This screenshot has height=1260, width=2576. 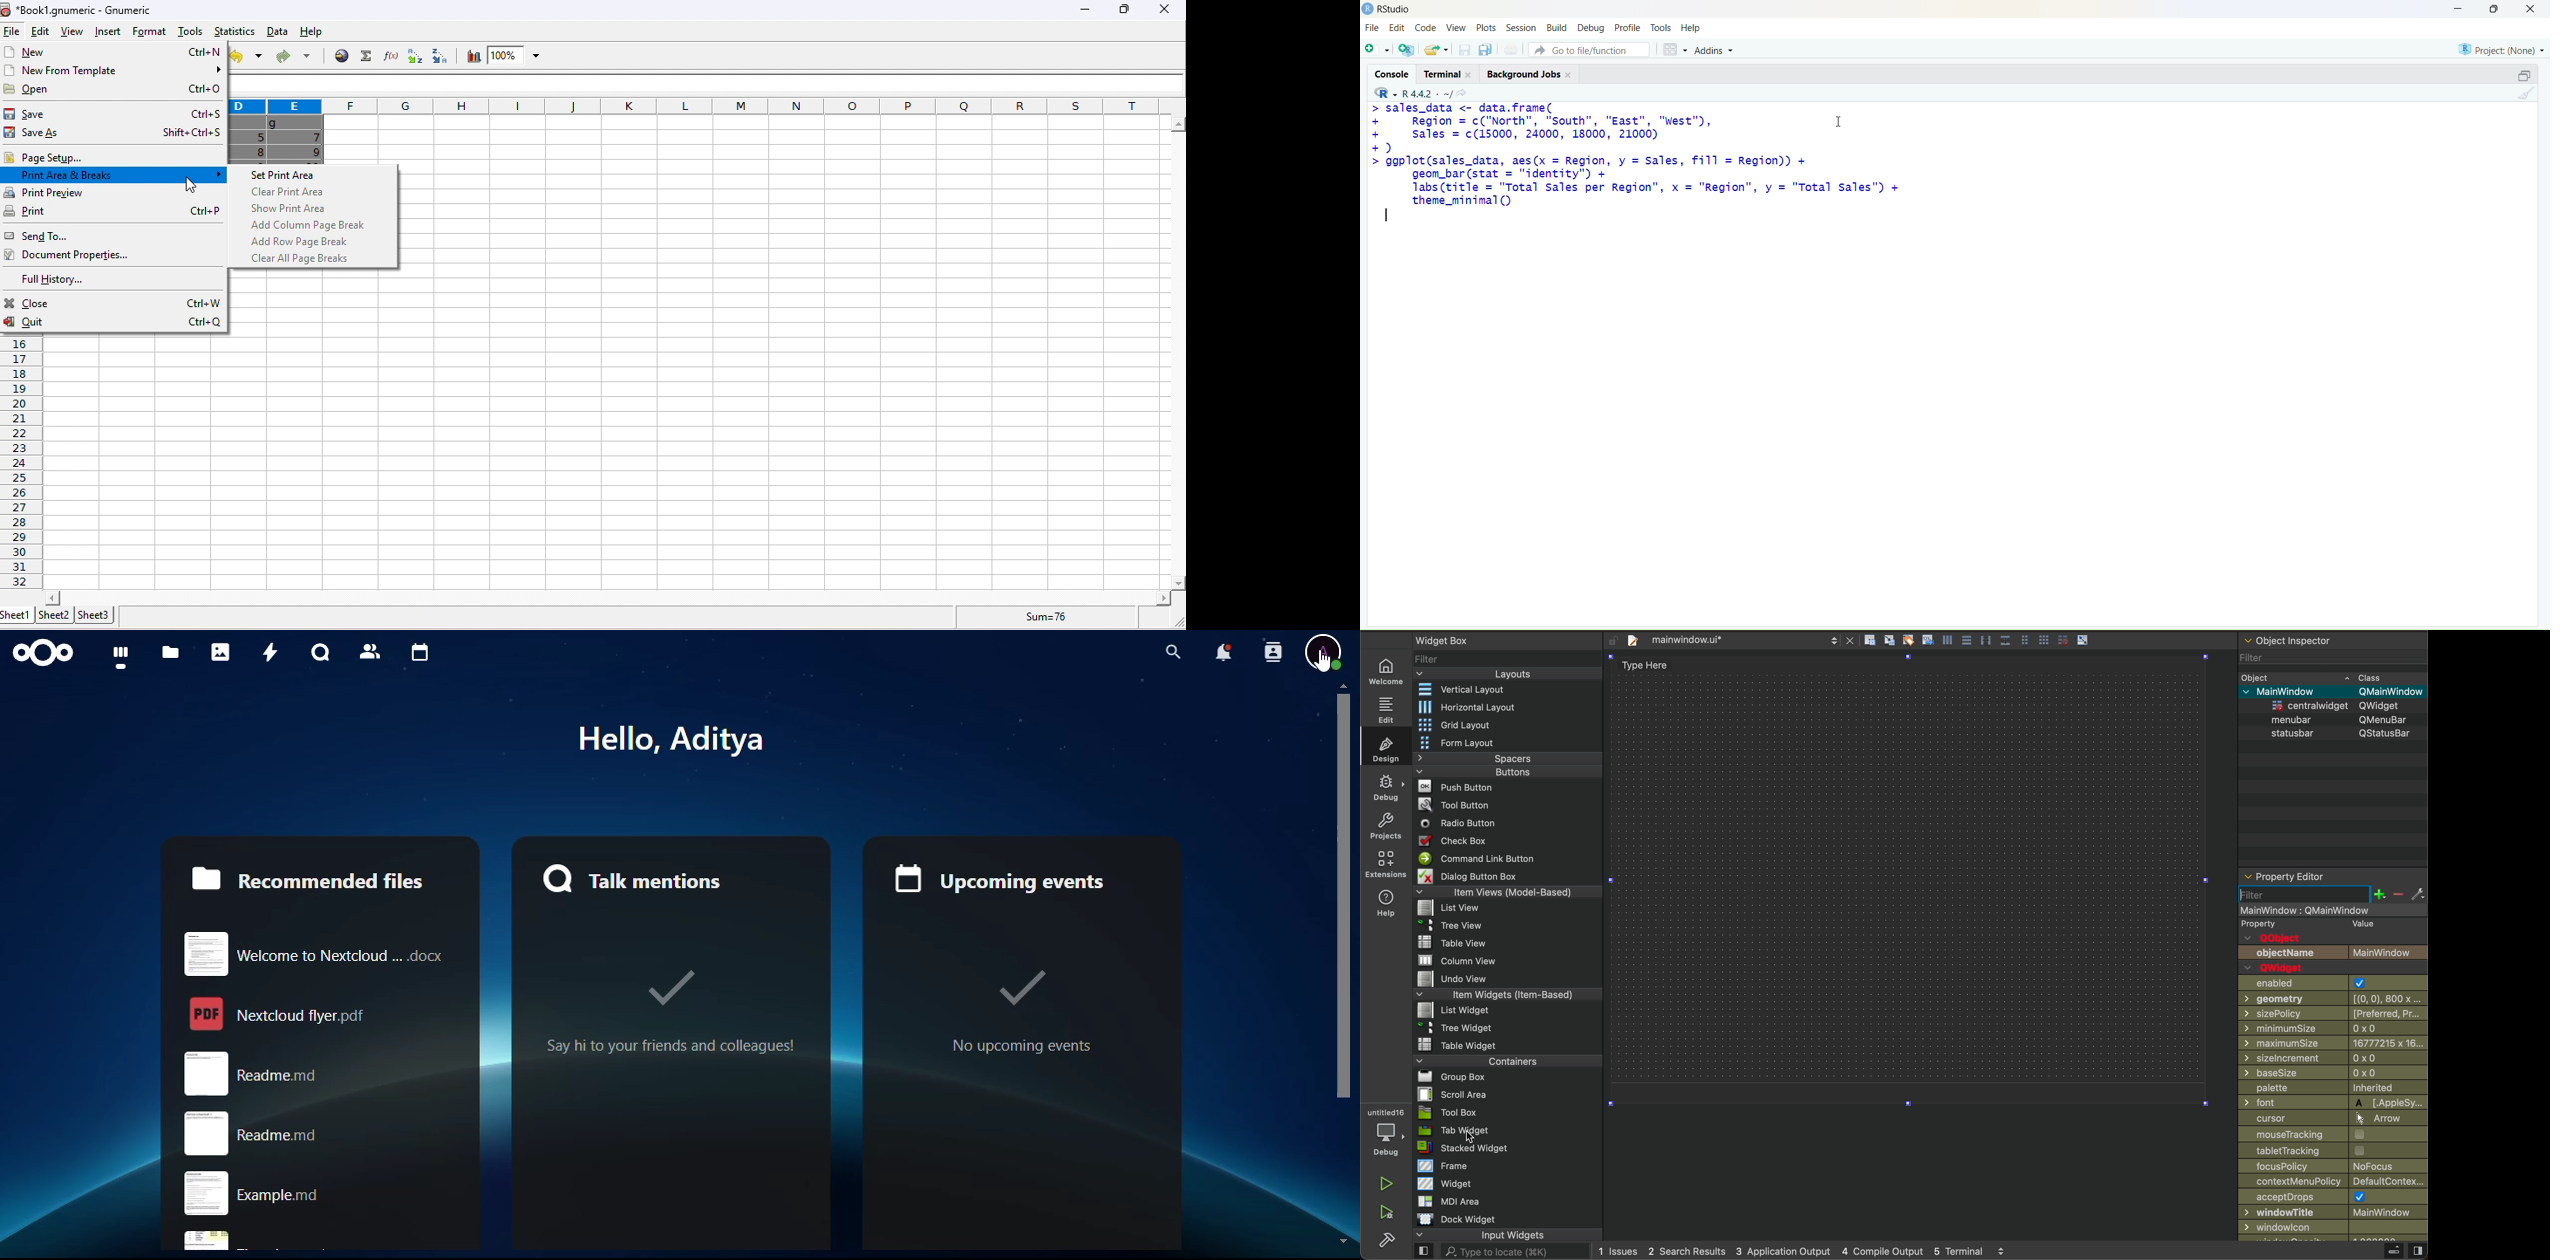 What do you see at coordinates (1396, 29) in the screenshot?
I see `Edit` at bounding box center [1396, 29].